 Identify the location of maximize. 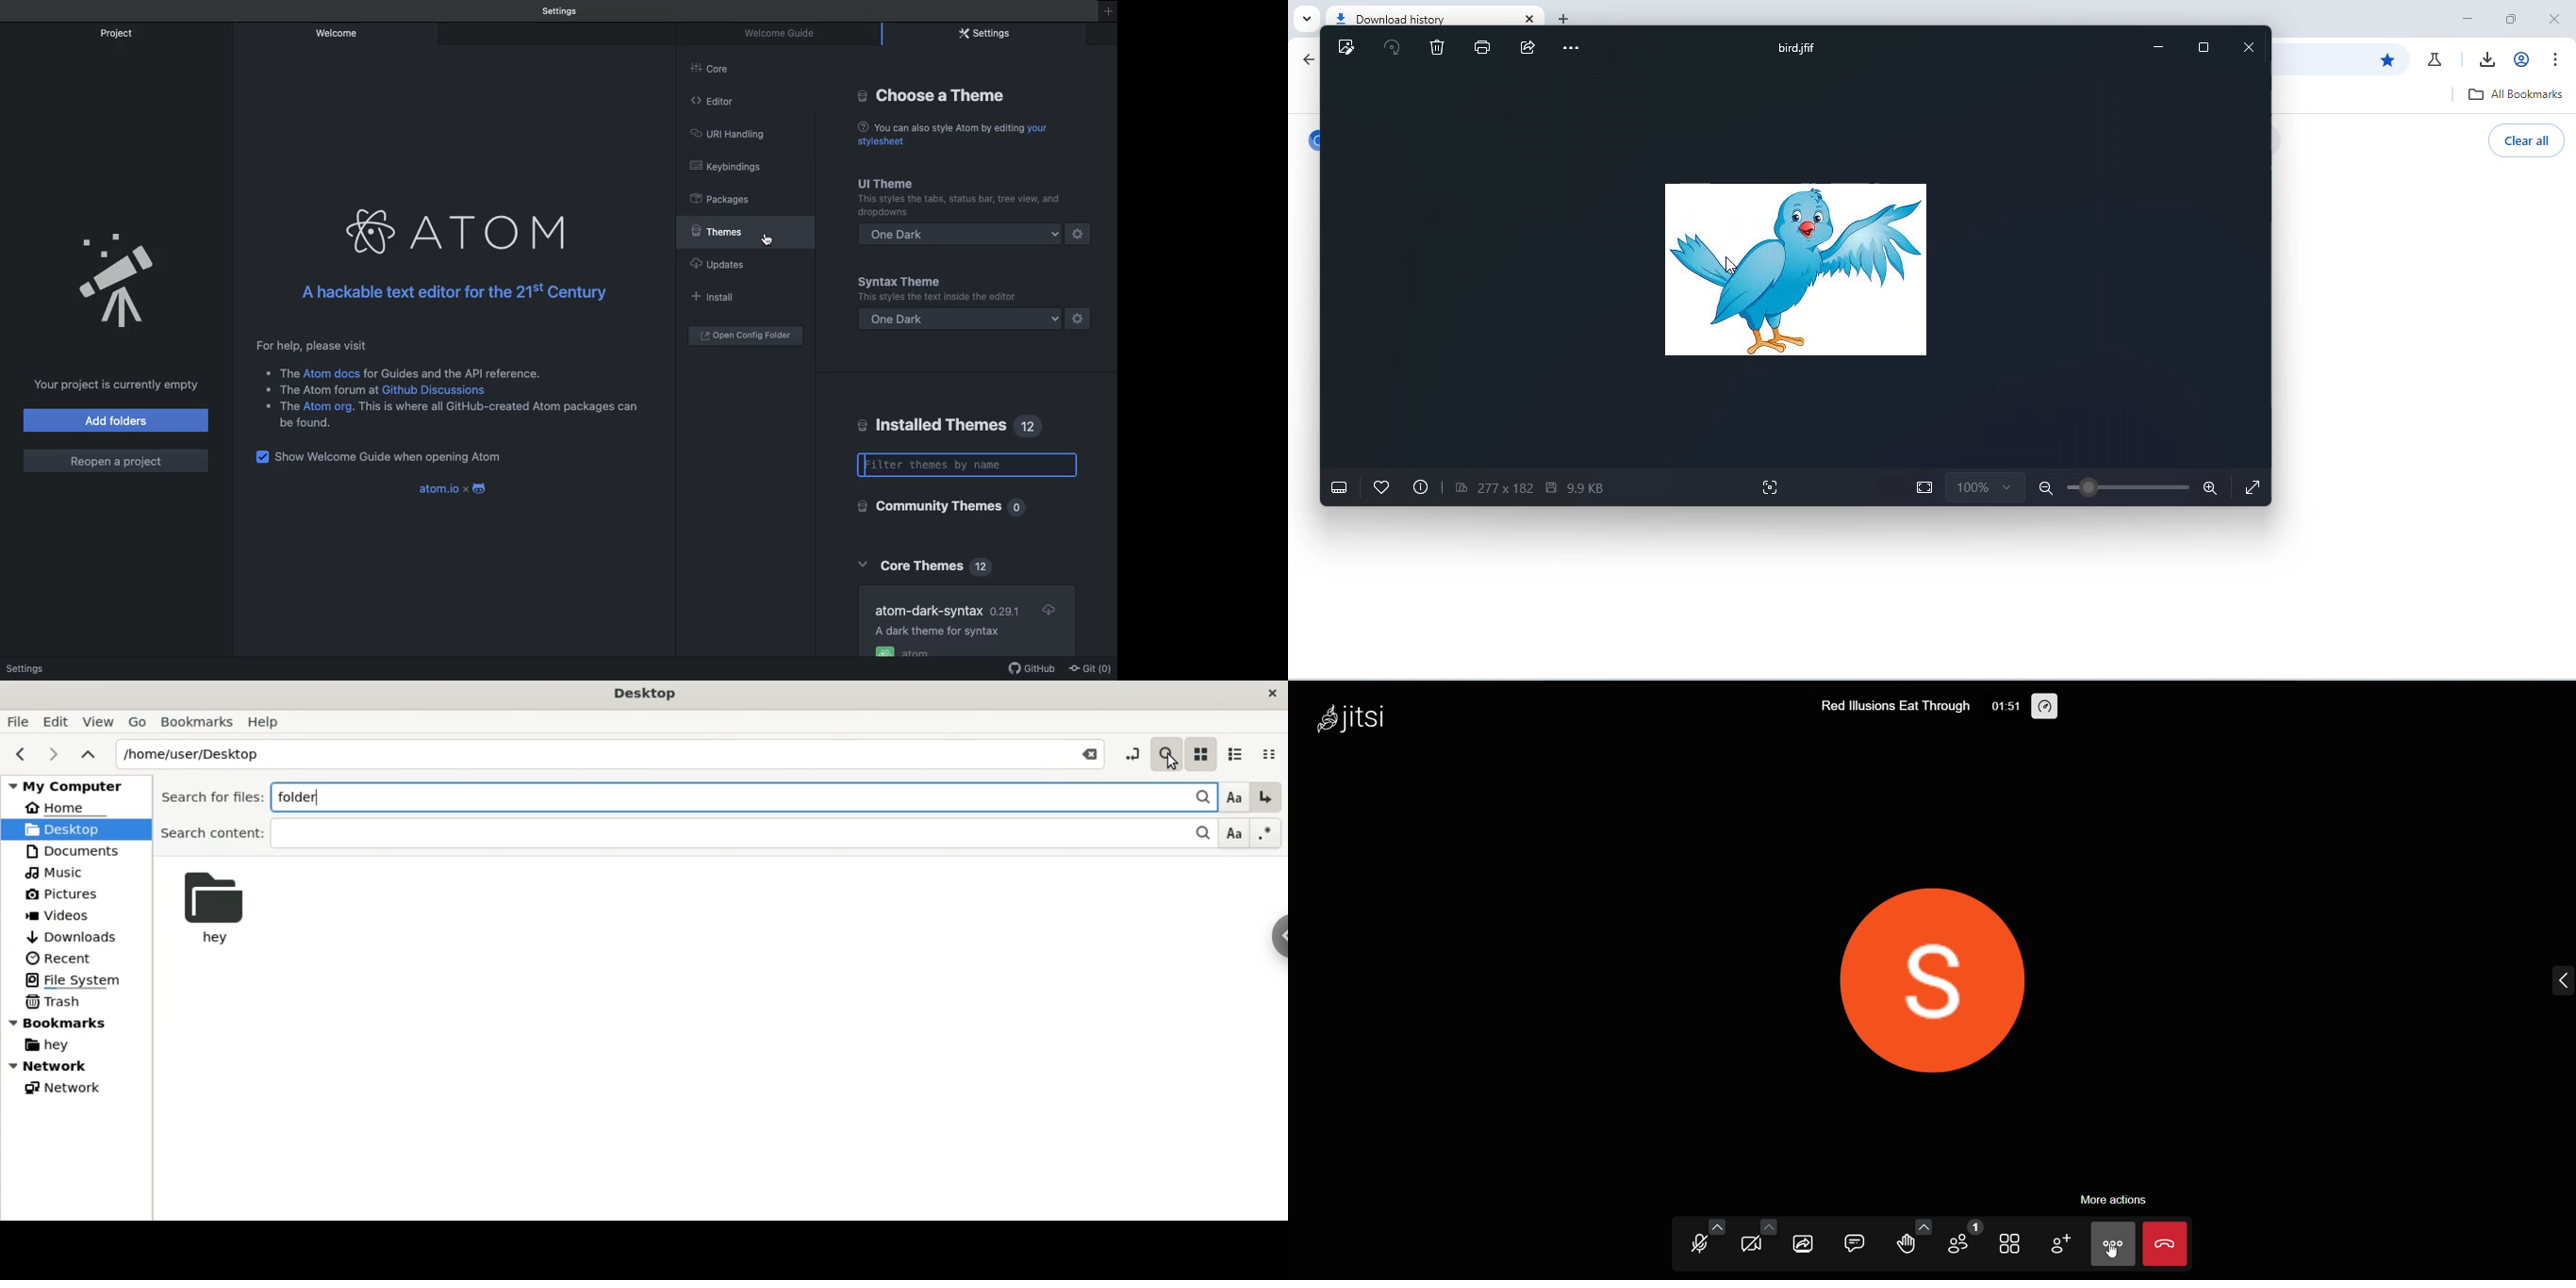
(2205, 48).